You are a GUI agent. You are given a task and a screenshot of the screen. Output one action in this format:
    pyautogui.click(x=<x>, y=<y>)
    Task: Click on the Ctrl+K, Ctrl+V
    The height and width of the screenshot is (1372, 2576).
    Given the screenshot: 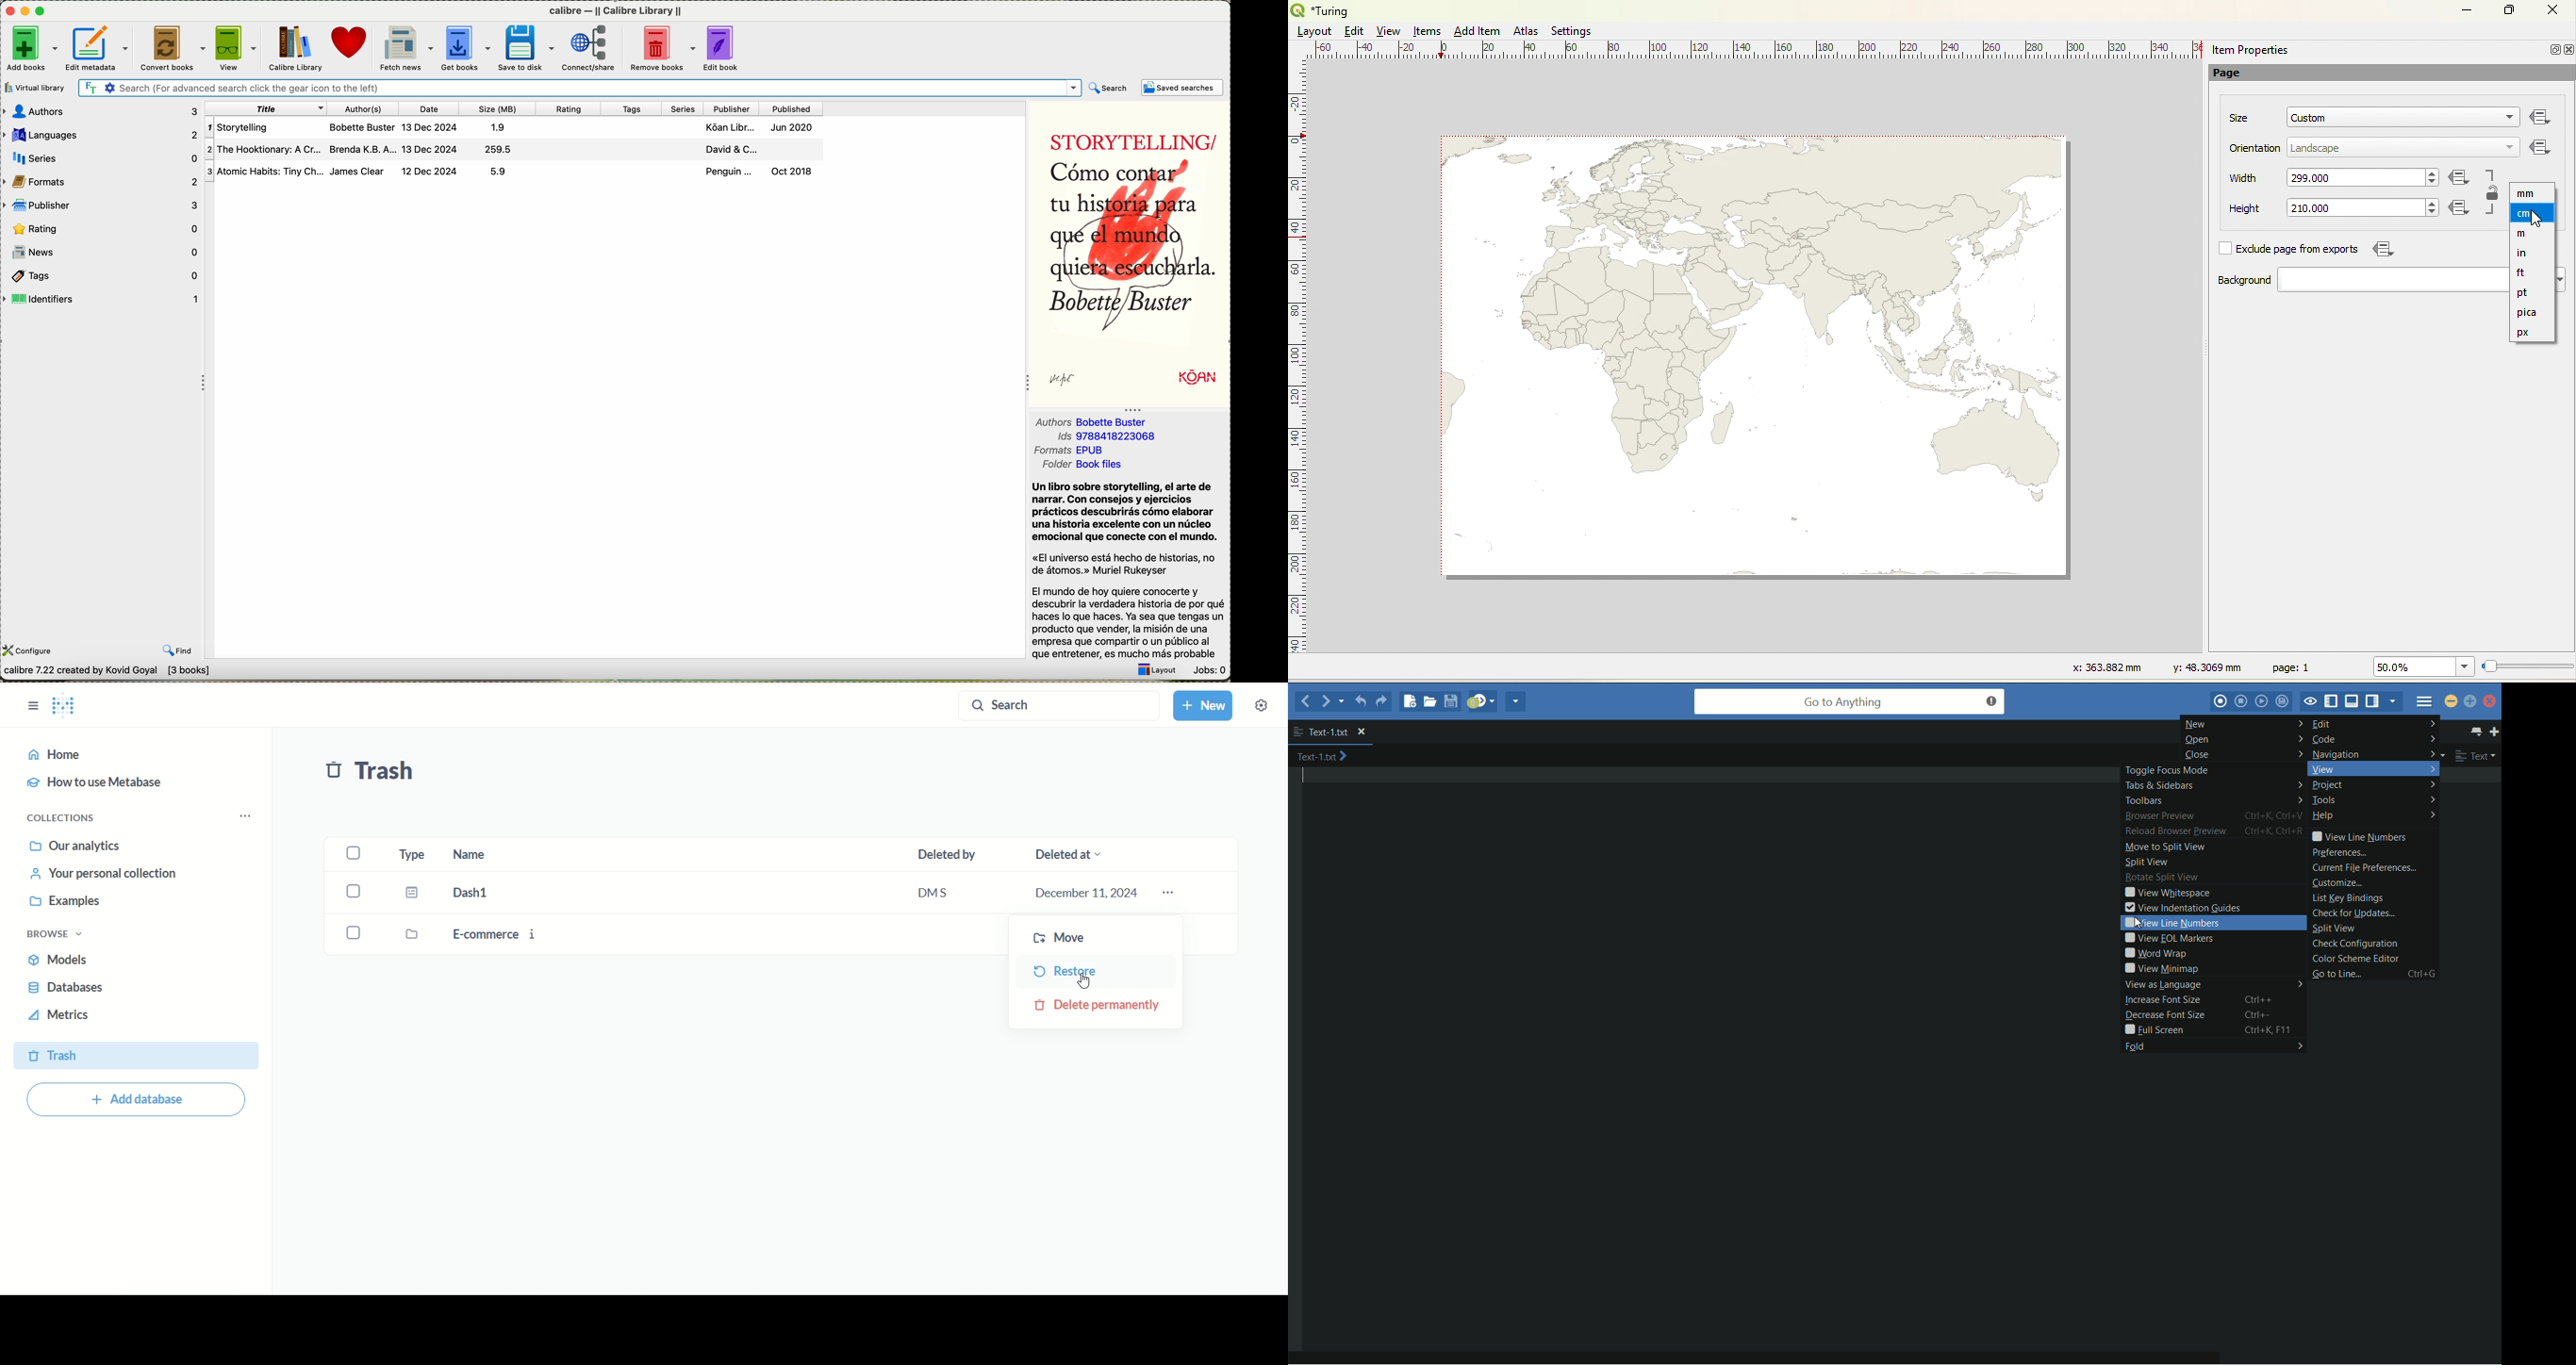 What is the action you would take?
    pyautogui.click(x=2273, y=815)
    